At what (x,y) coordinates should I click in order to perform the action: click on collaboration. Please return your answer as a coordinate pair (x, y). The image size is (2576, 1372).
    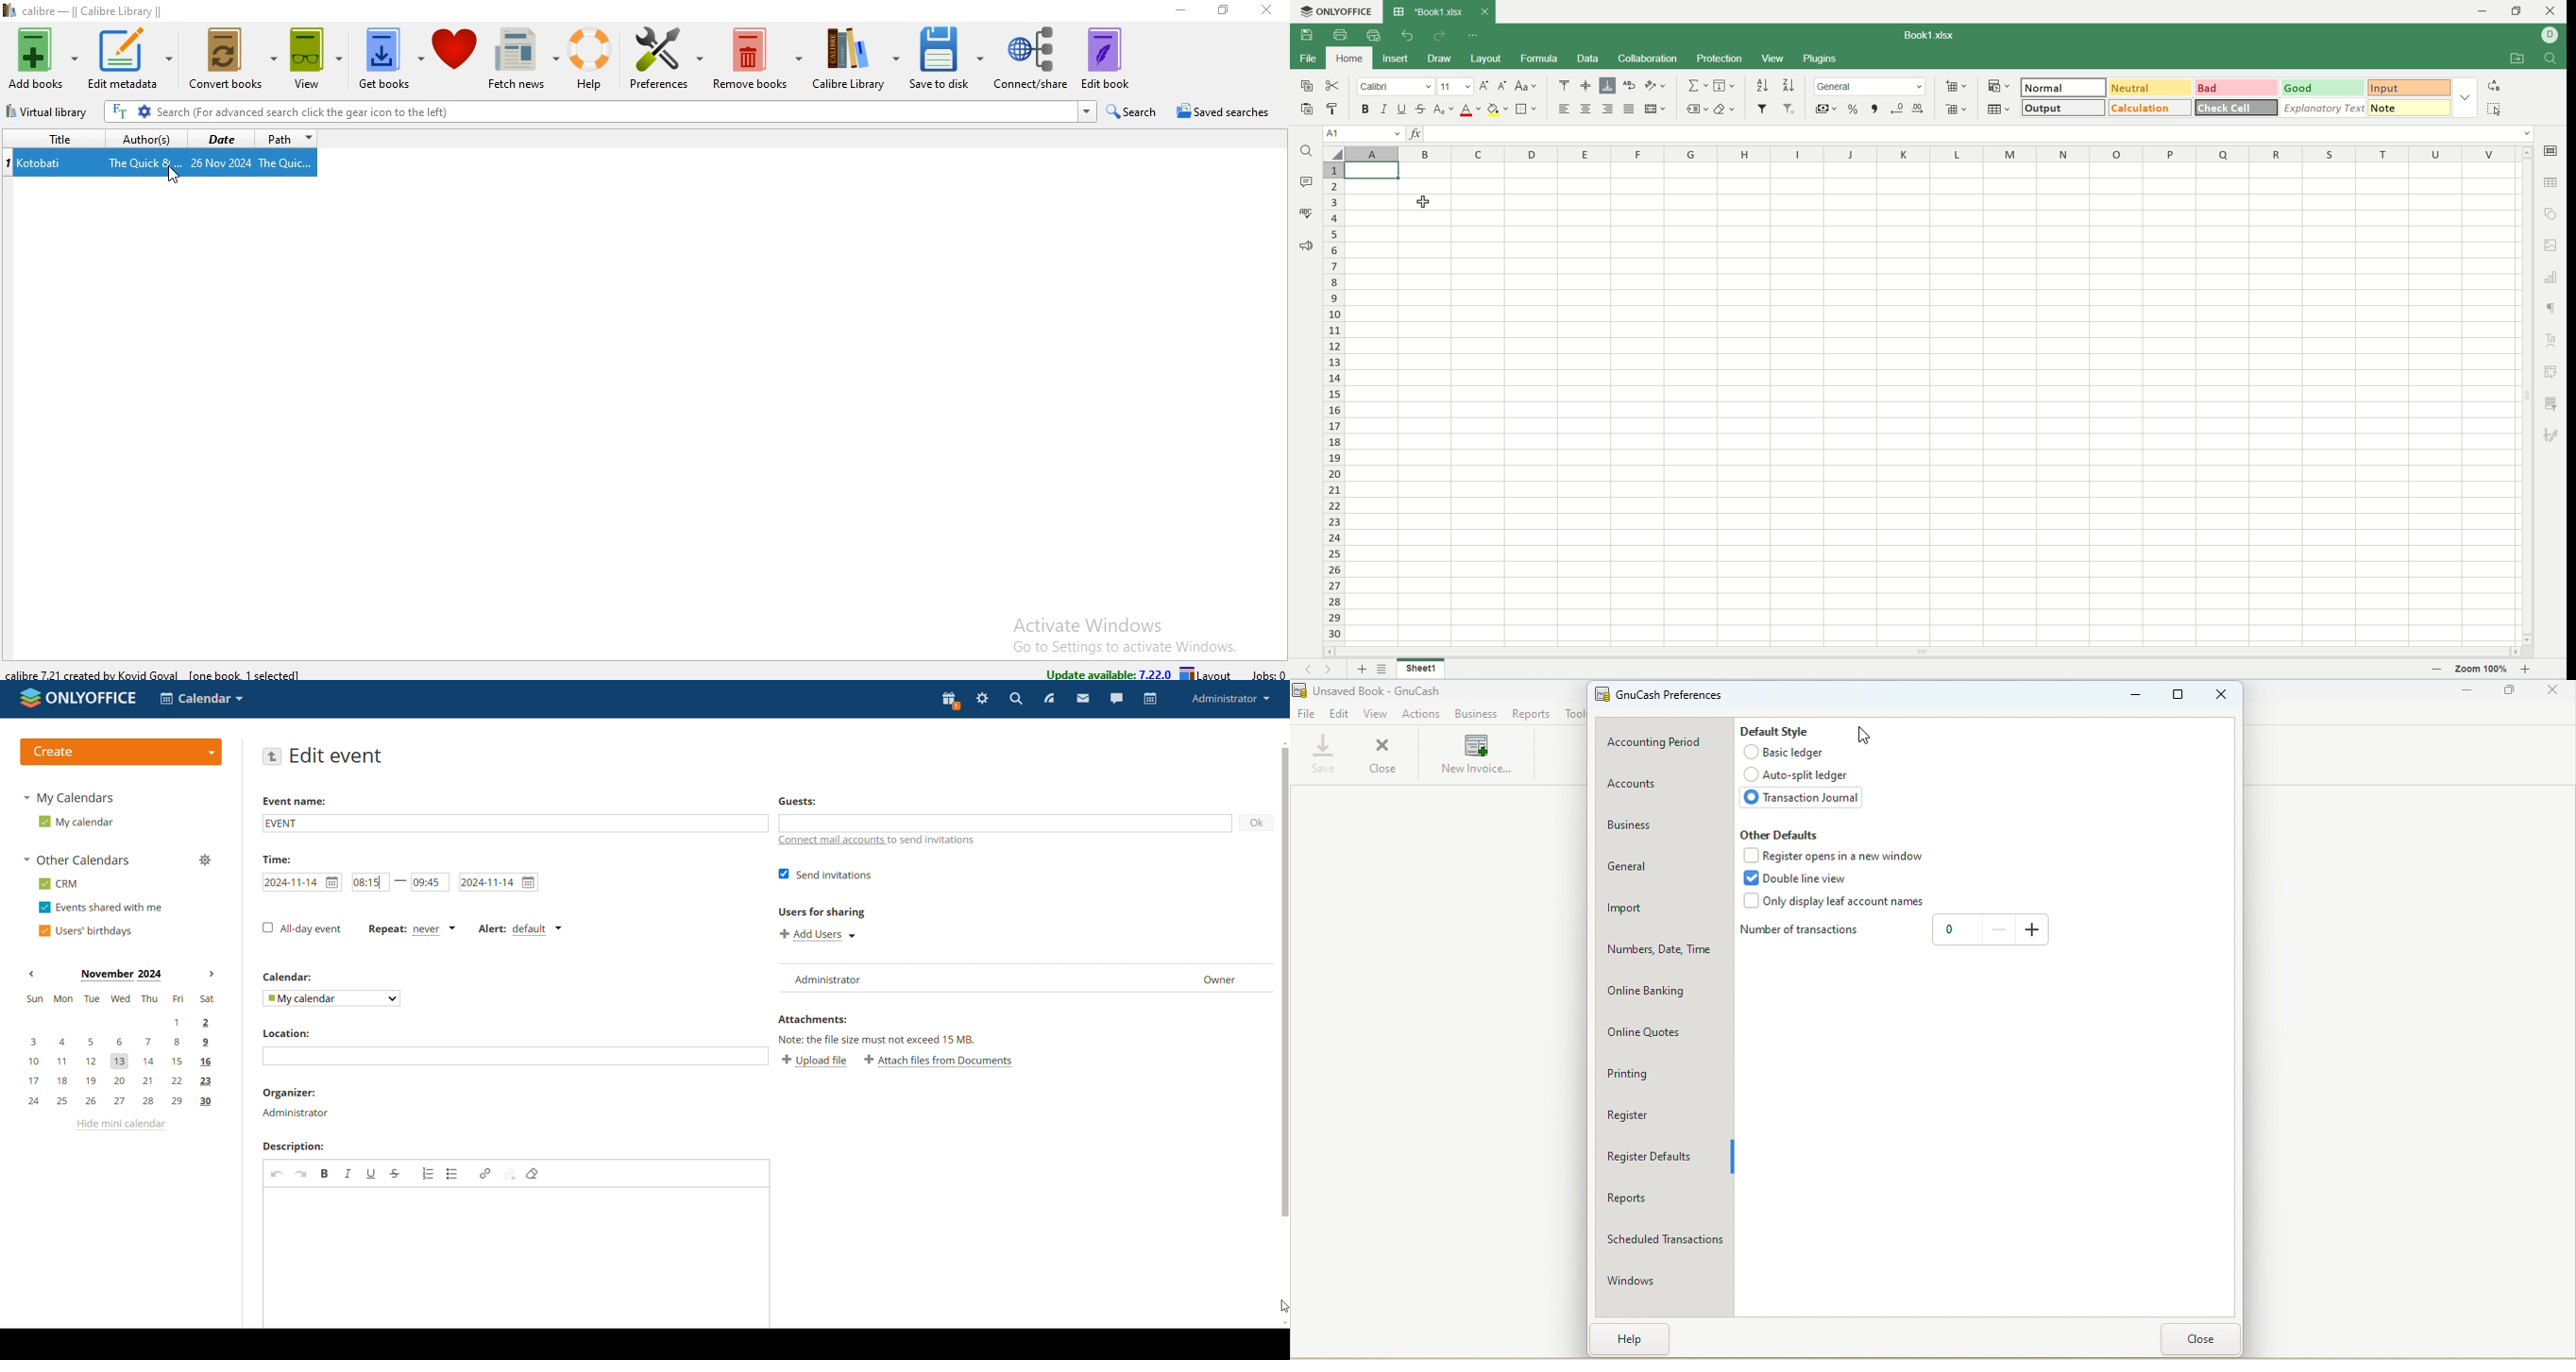
    Looking at the image, I should click on (1648, 58).